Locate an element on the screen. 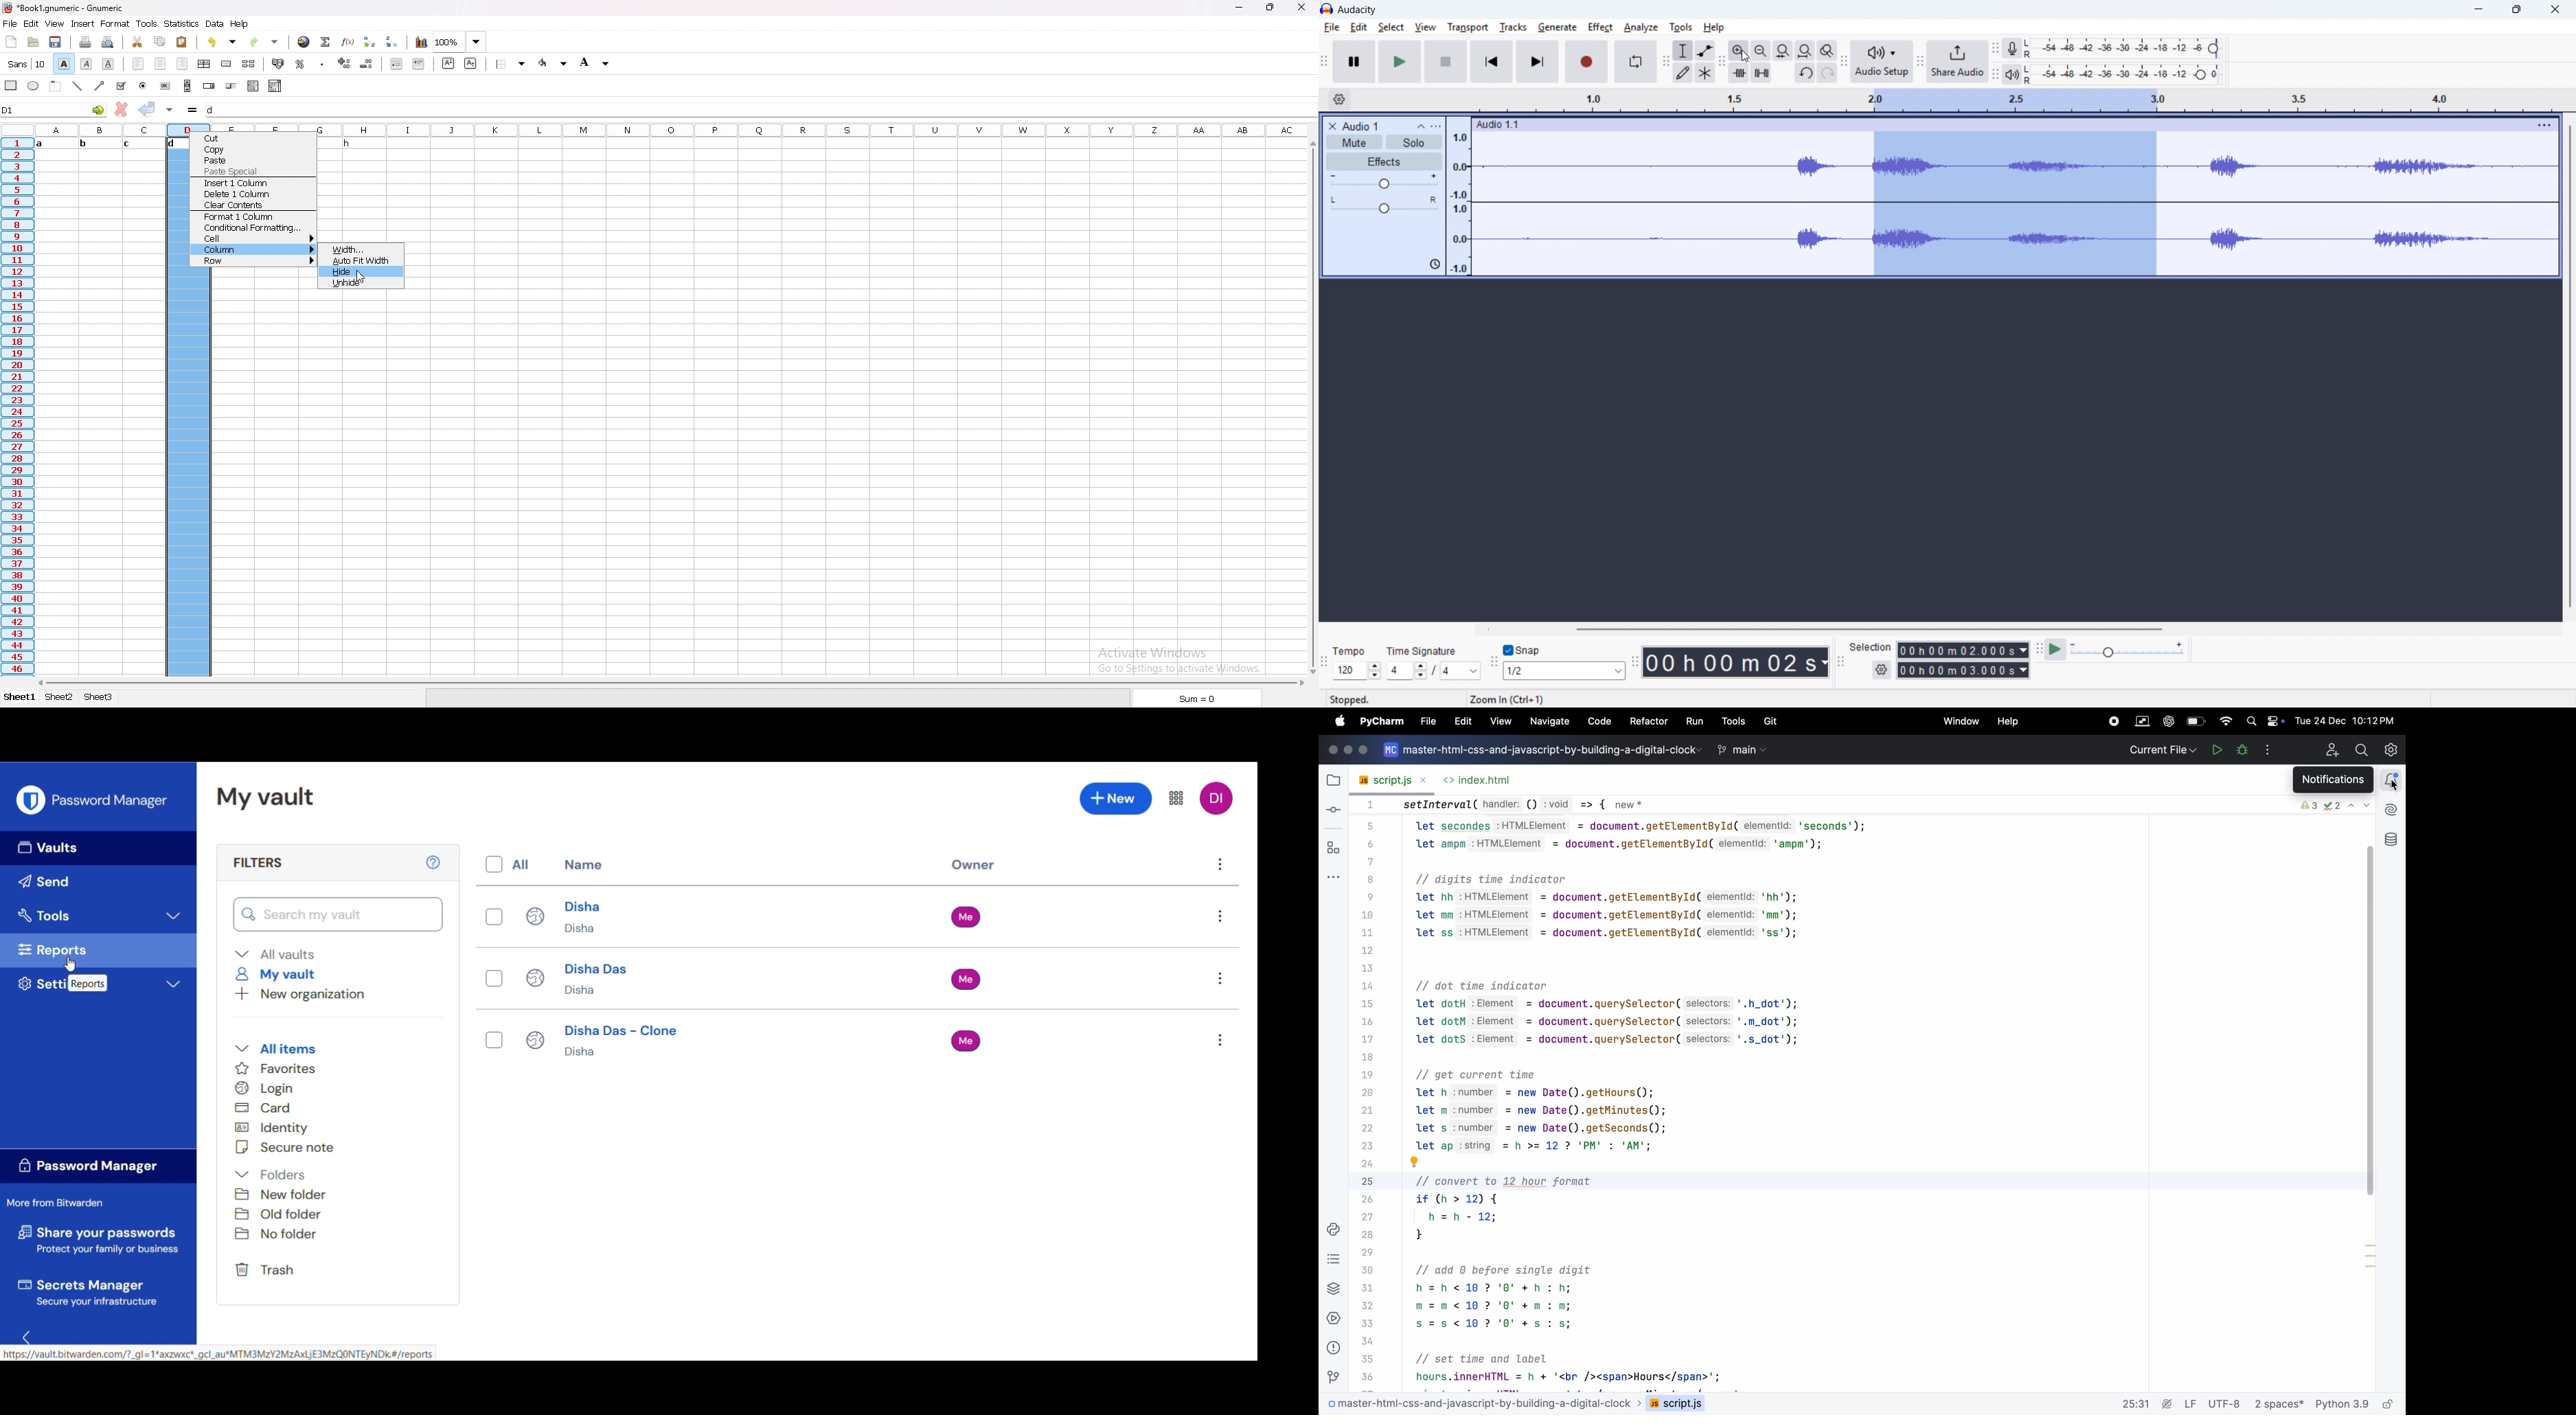  superscript is located at coordinates (448, 63).